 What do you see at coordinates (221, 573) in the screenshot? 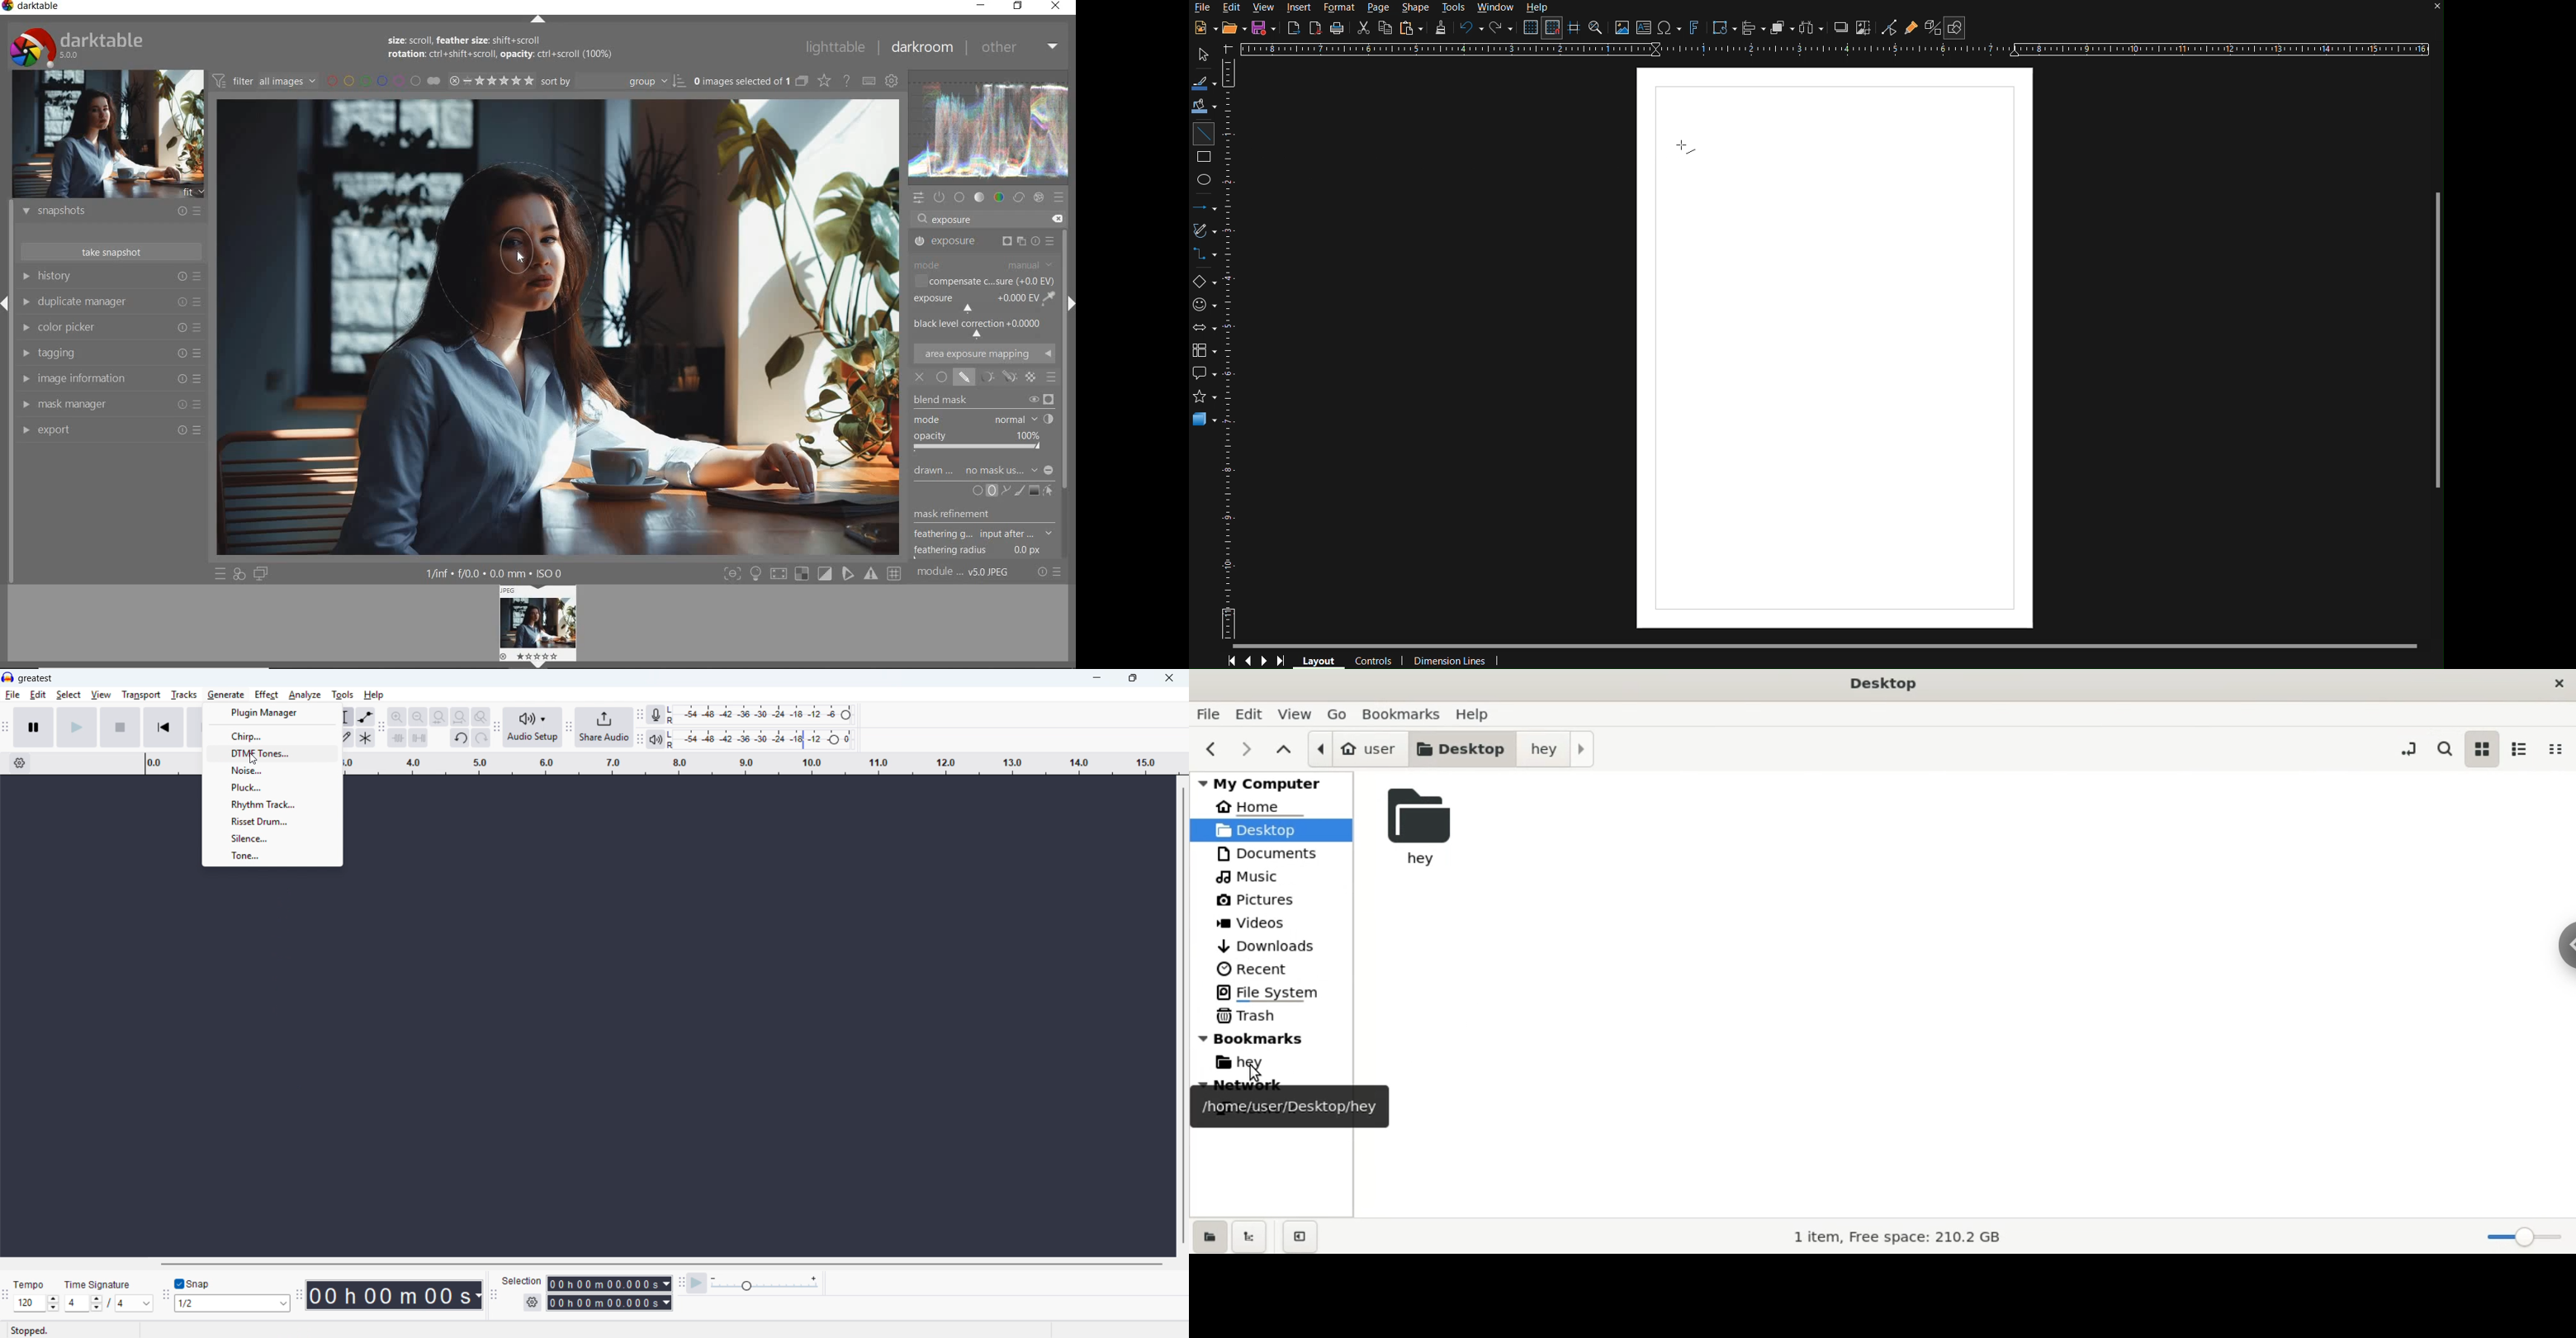
I see `quick access to presets` at bounding box center [221, 573].